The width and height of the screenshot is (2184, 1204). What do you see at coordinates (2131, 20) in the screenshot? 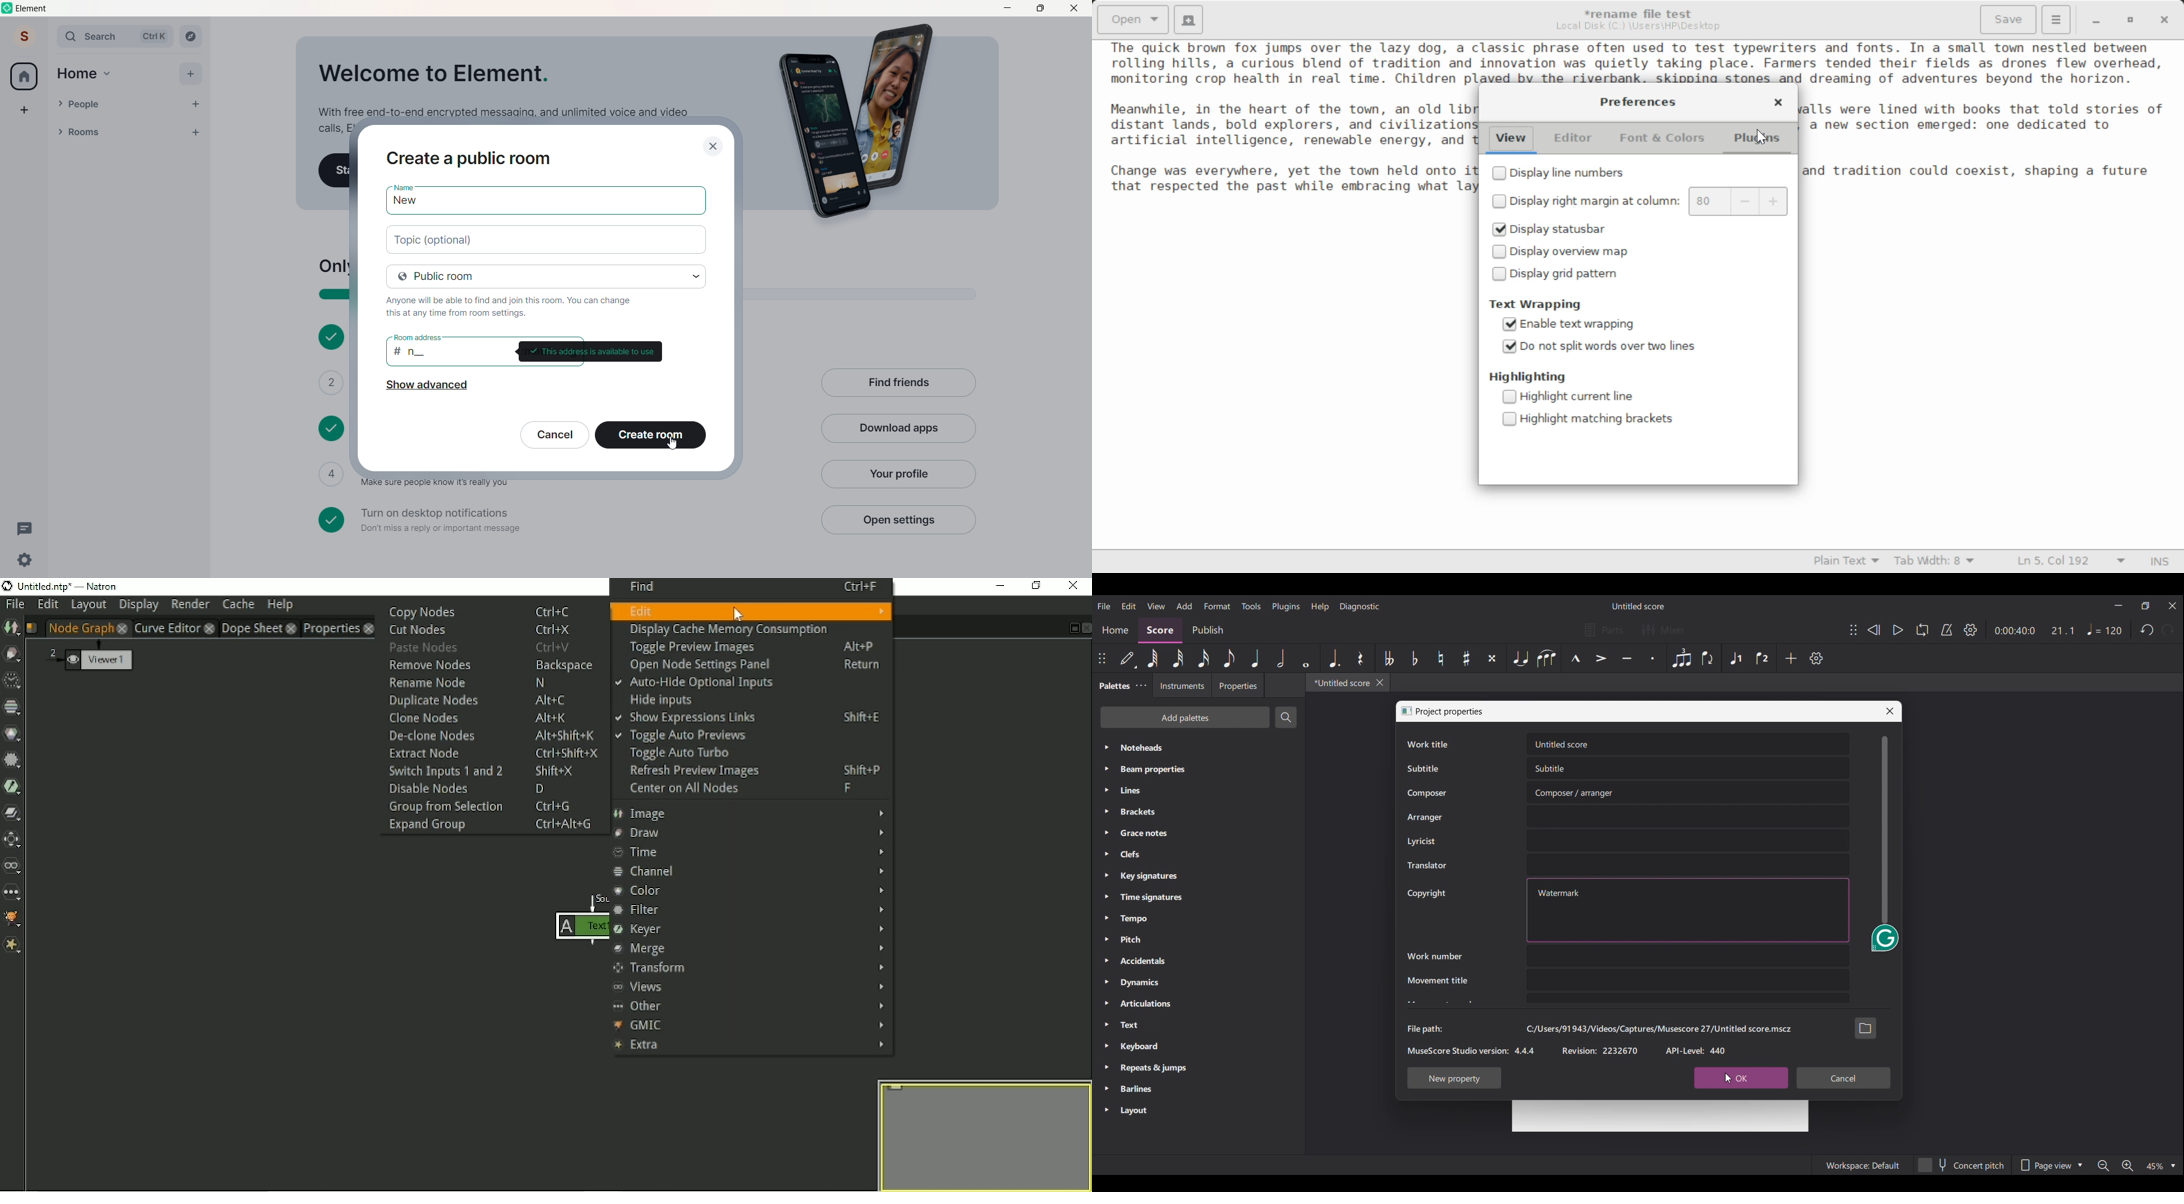
I see `Minimize` at bounding box center [2131, 20].